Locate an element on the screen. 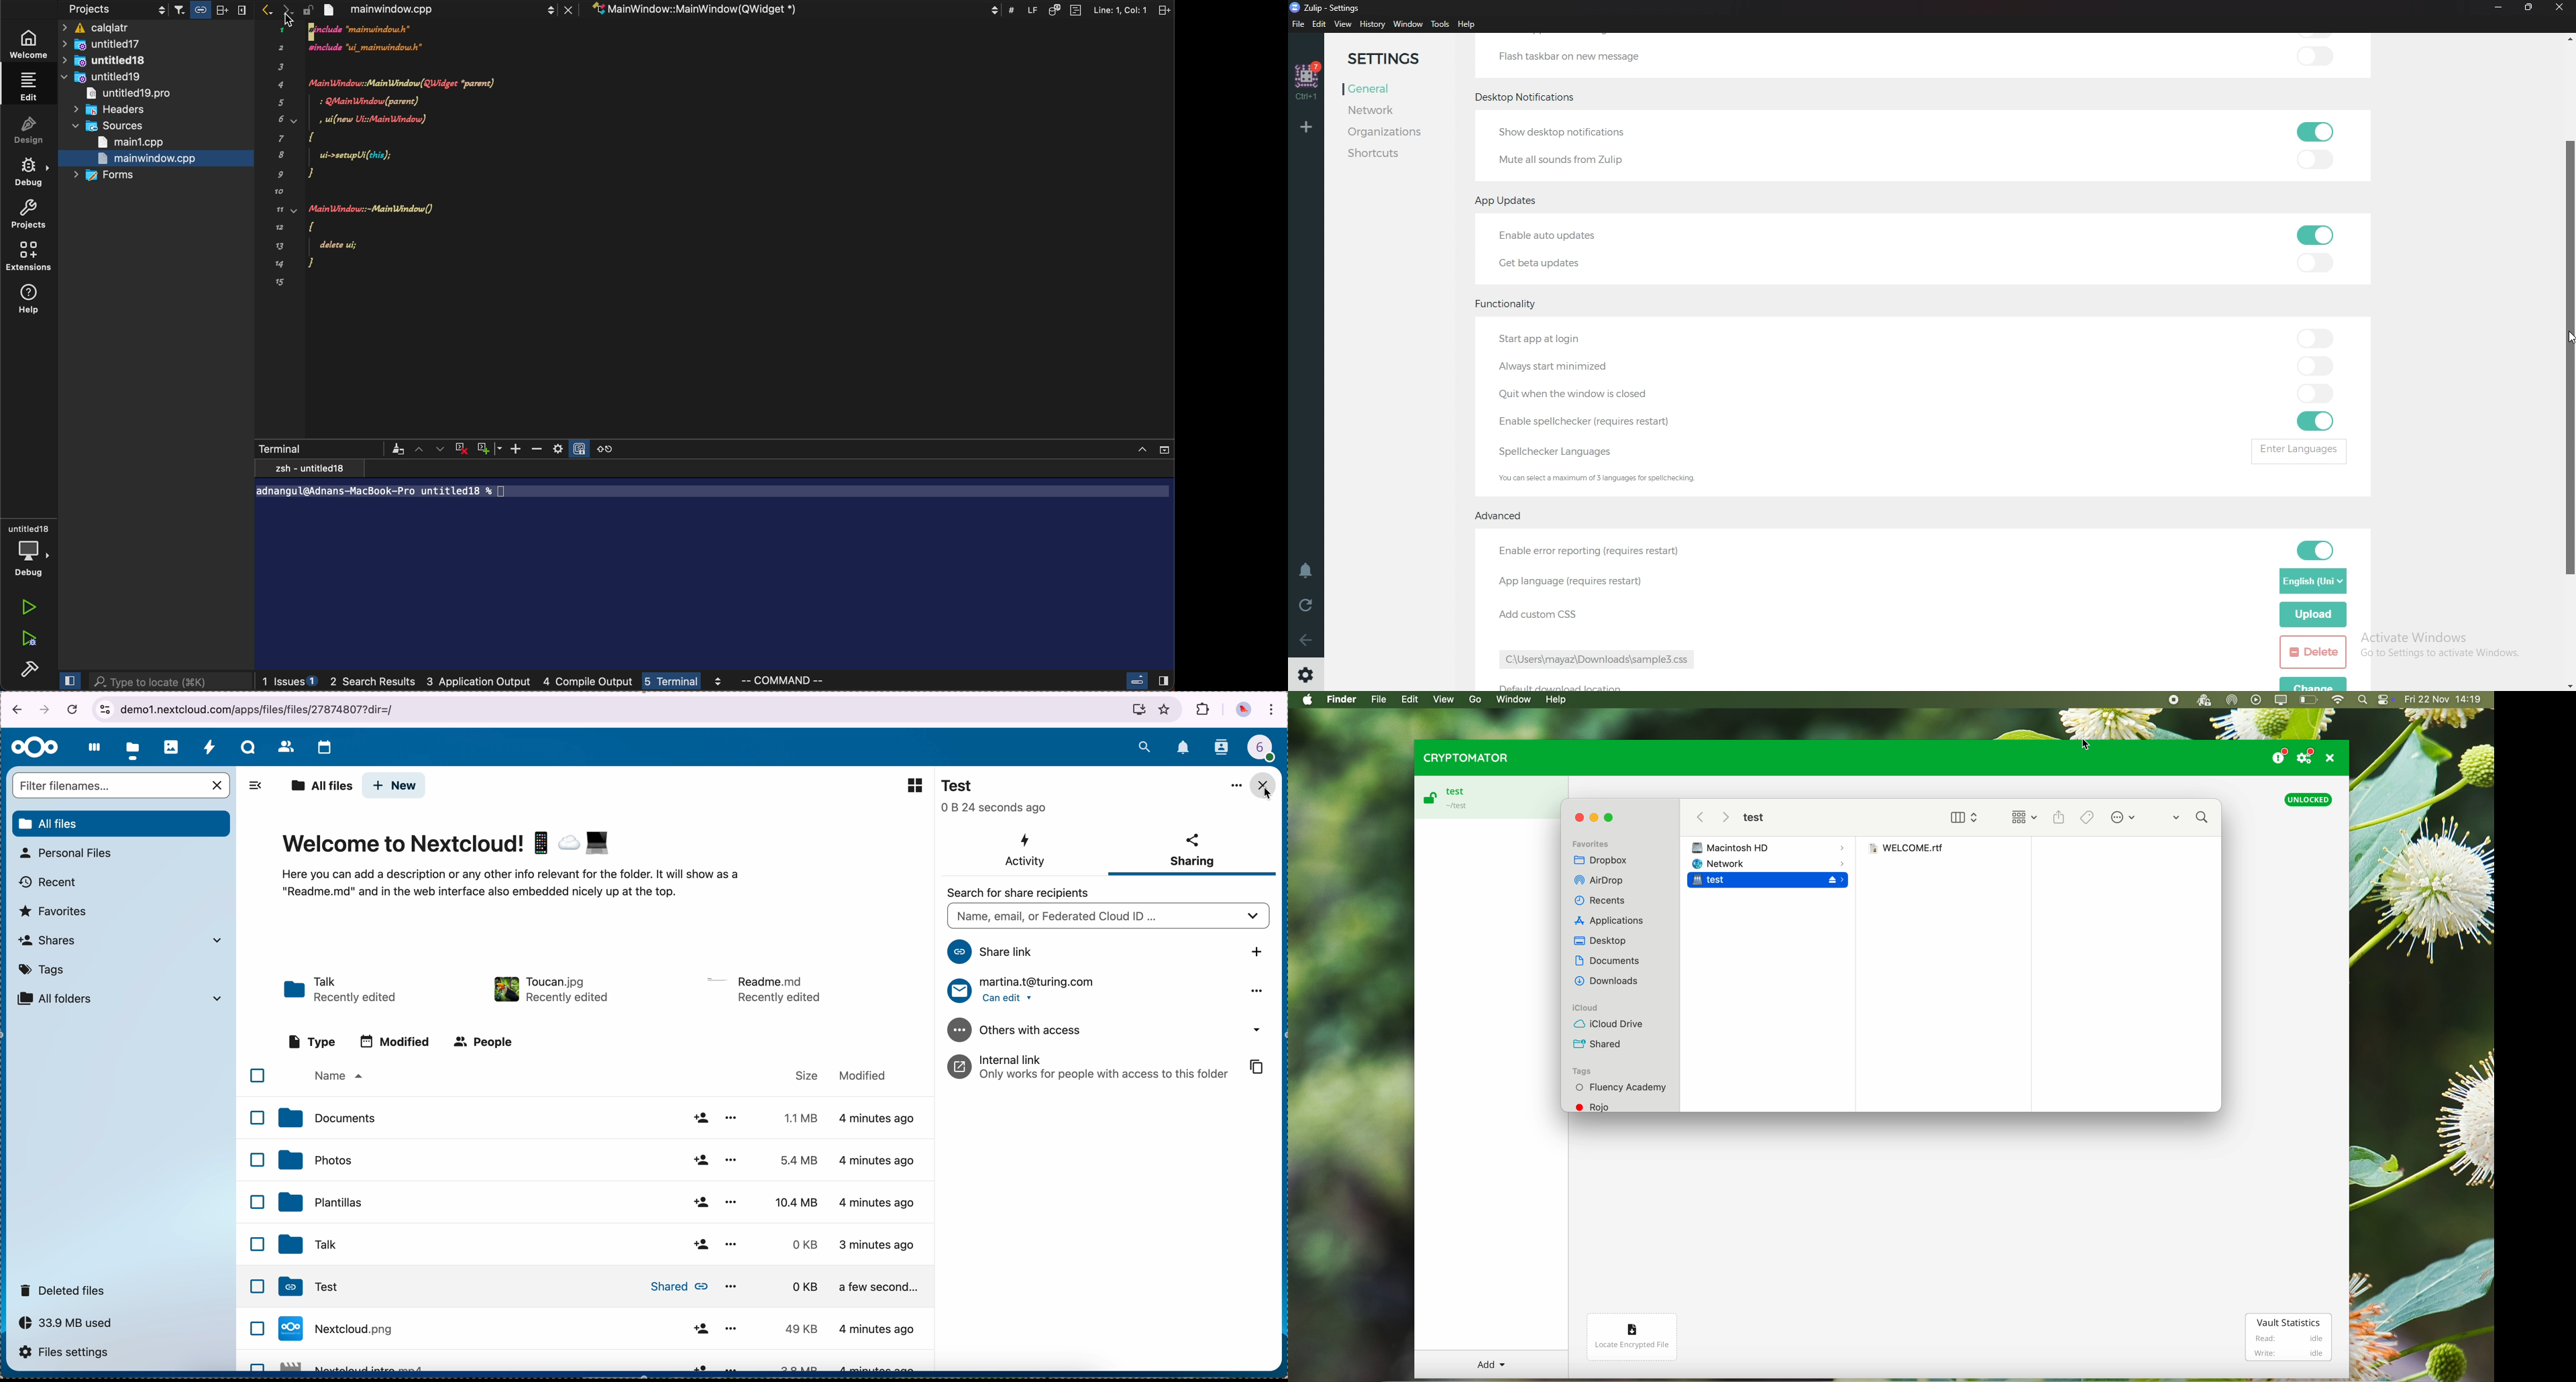  View is located at coordinates (1445, 699).